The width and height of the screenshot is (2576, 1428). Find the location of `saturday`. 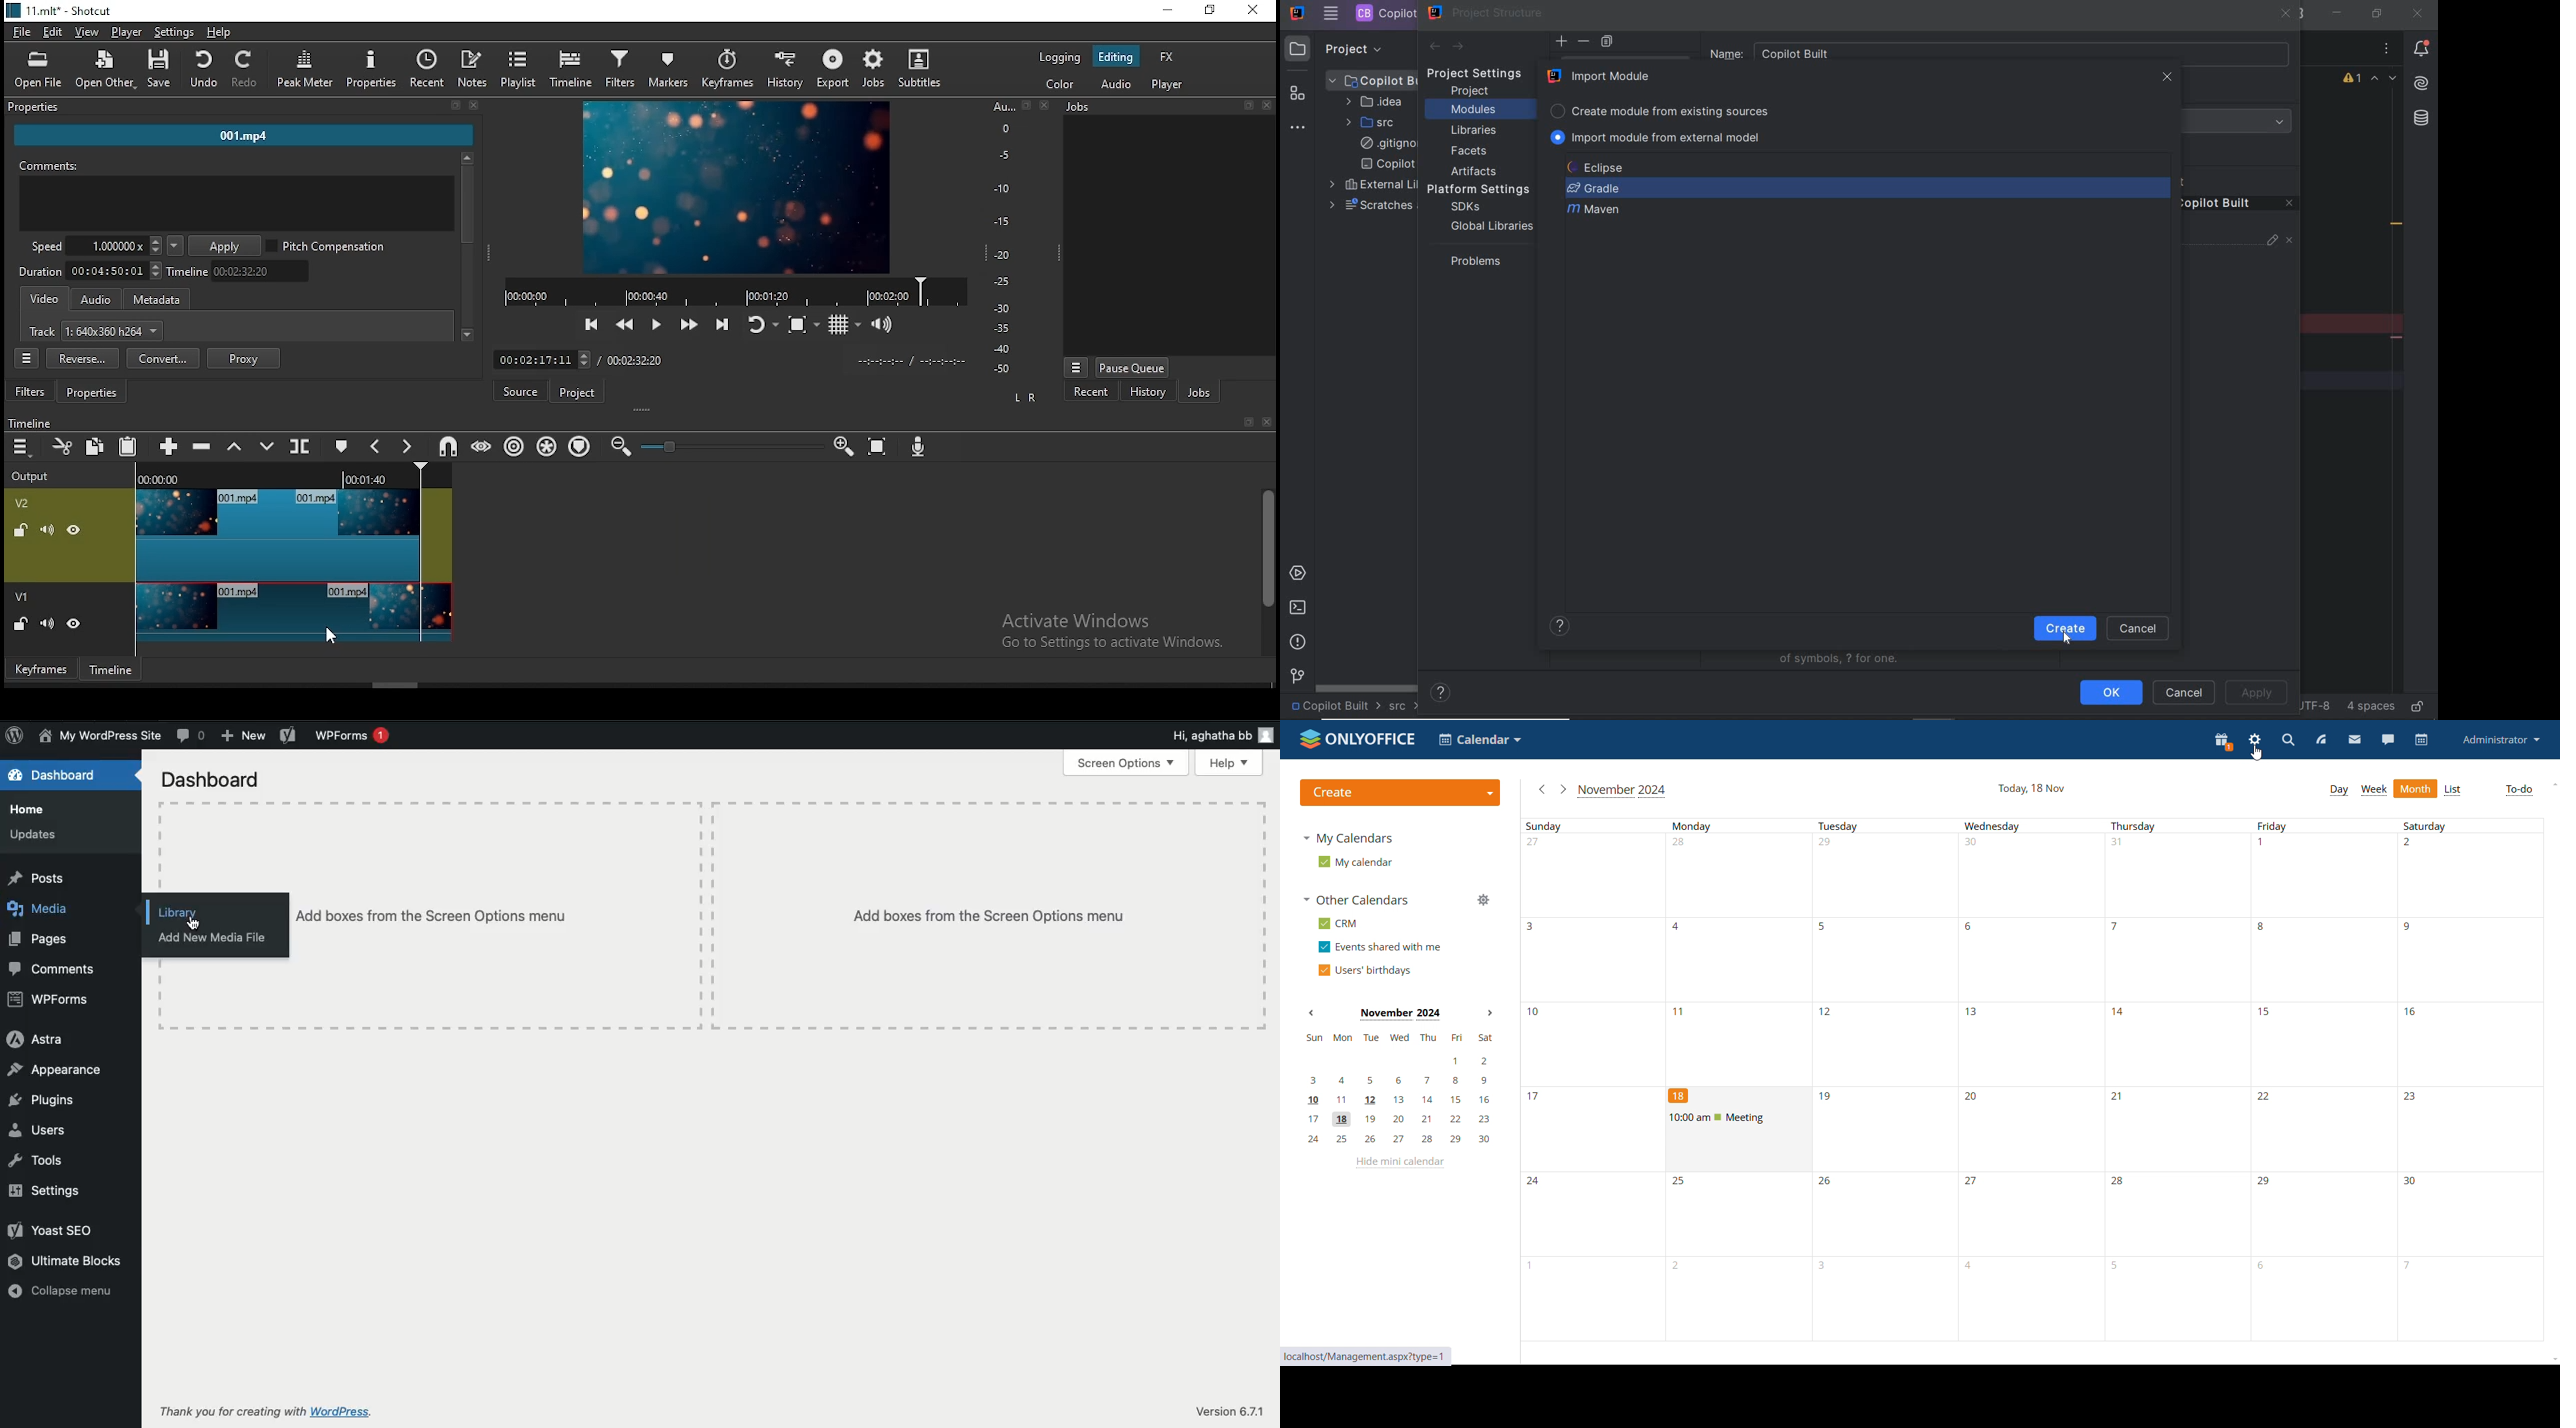

saturday is located at coordinates (2473, 1079).